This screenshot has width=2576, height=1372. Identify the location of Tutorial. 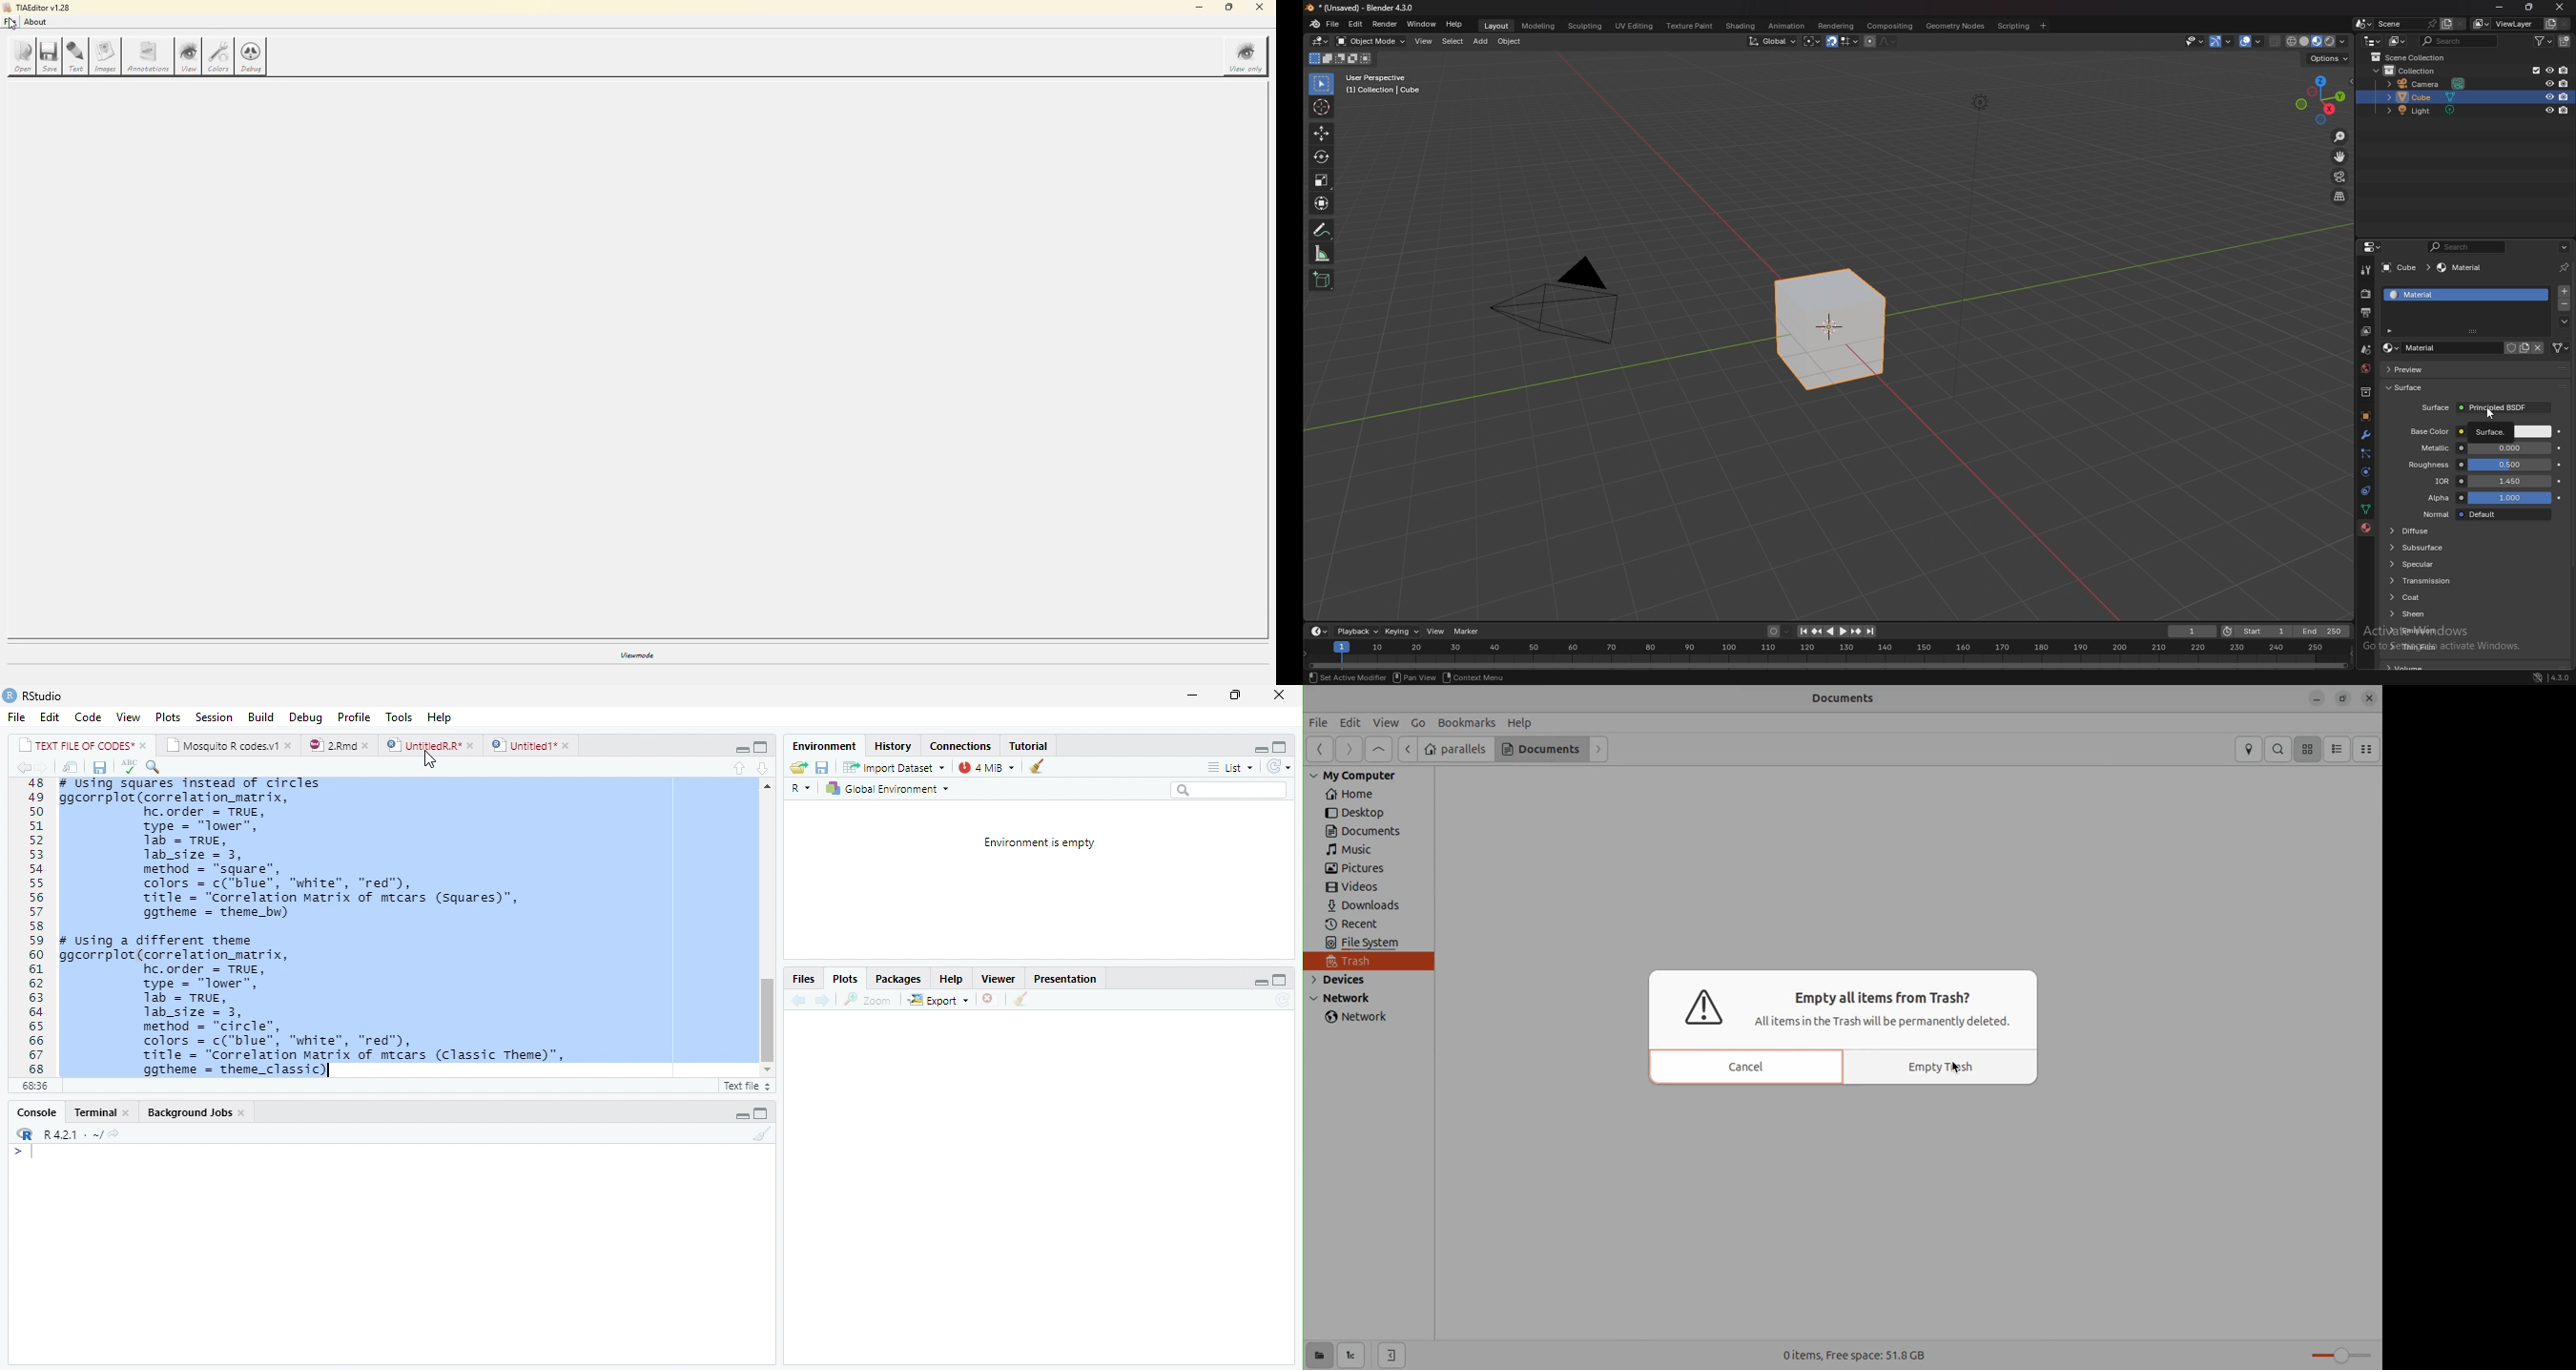
(1030, 745).